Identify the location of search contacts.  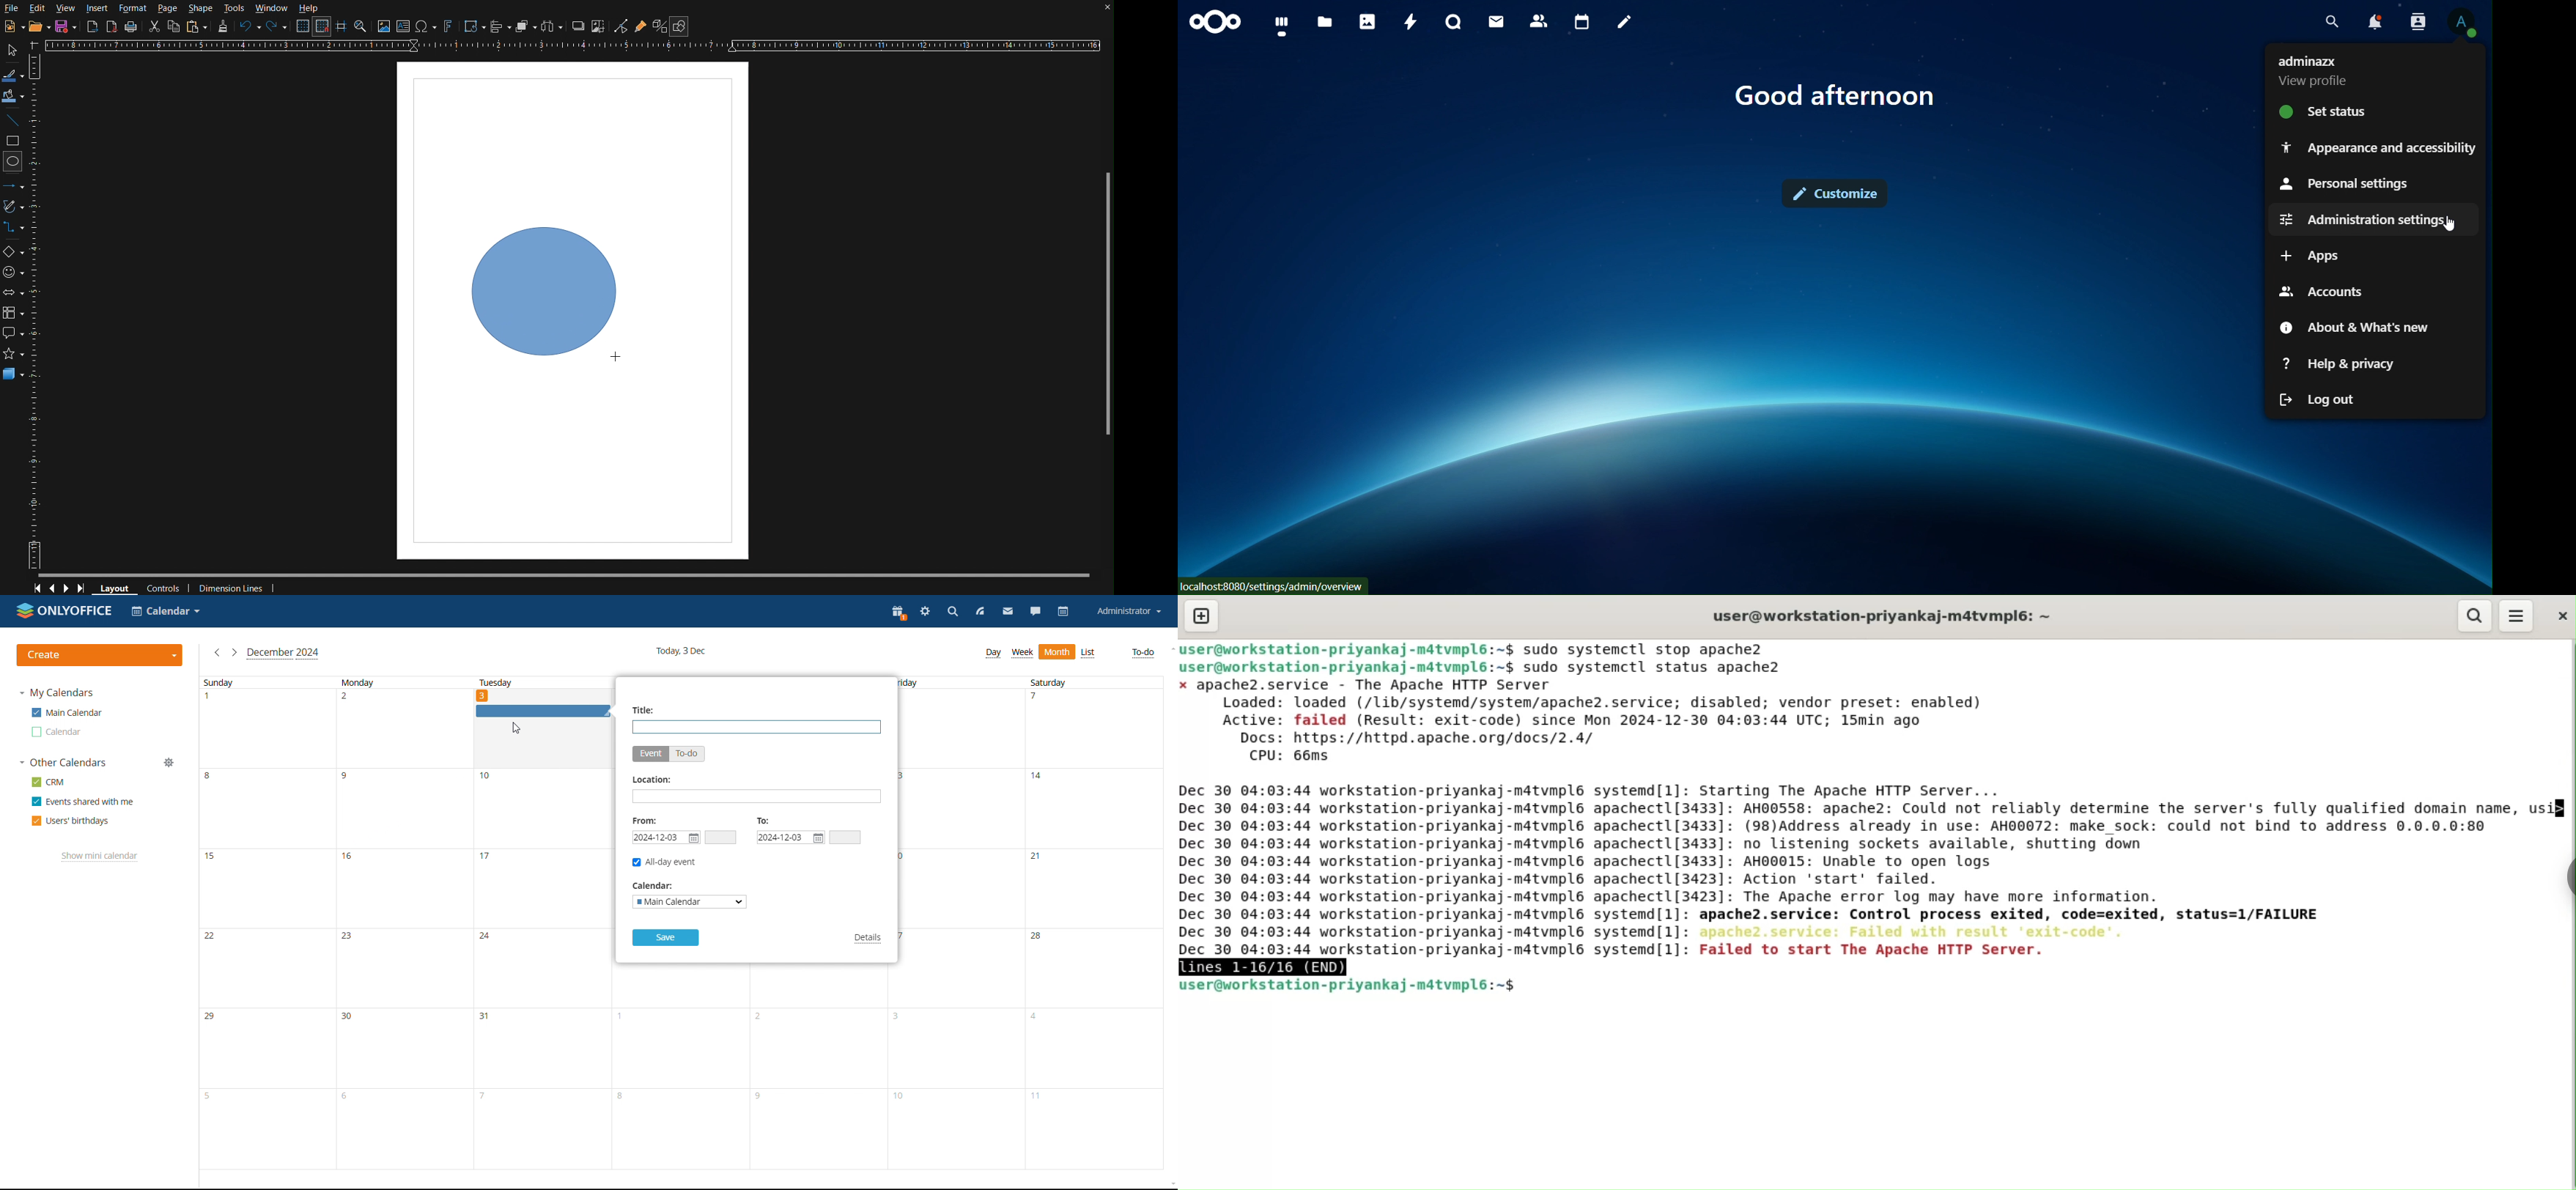
(2414, 21).